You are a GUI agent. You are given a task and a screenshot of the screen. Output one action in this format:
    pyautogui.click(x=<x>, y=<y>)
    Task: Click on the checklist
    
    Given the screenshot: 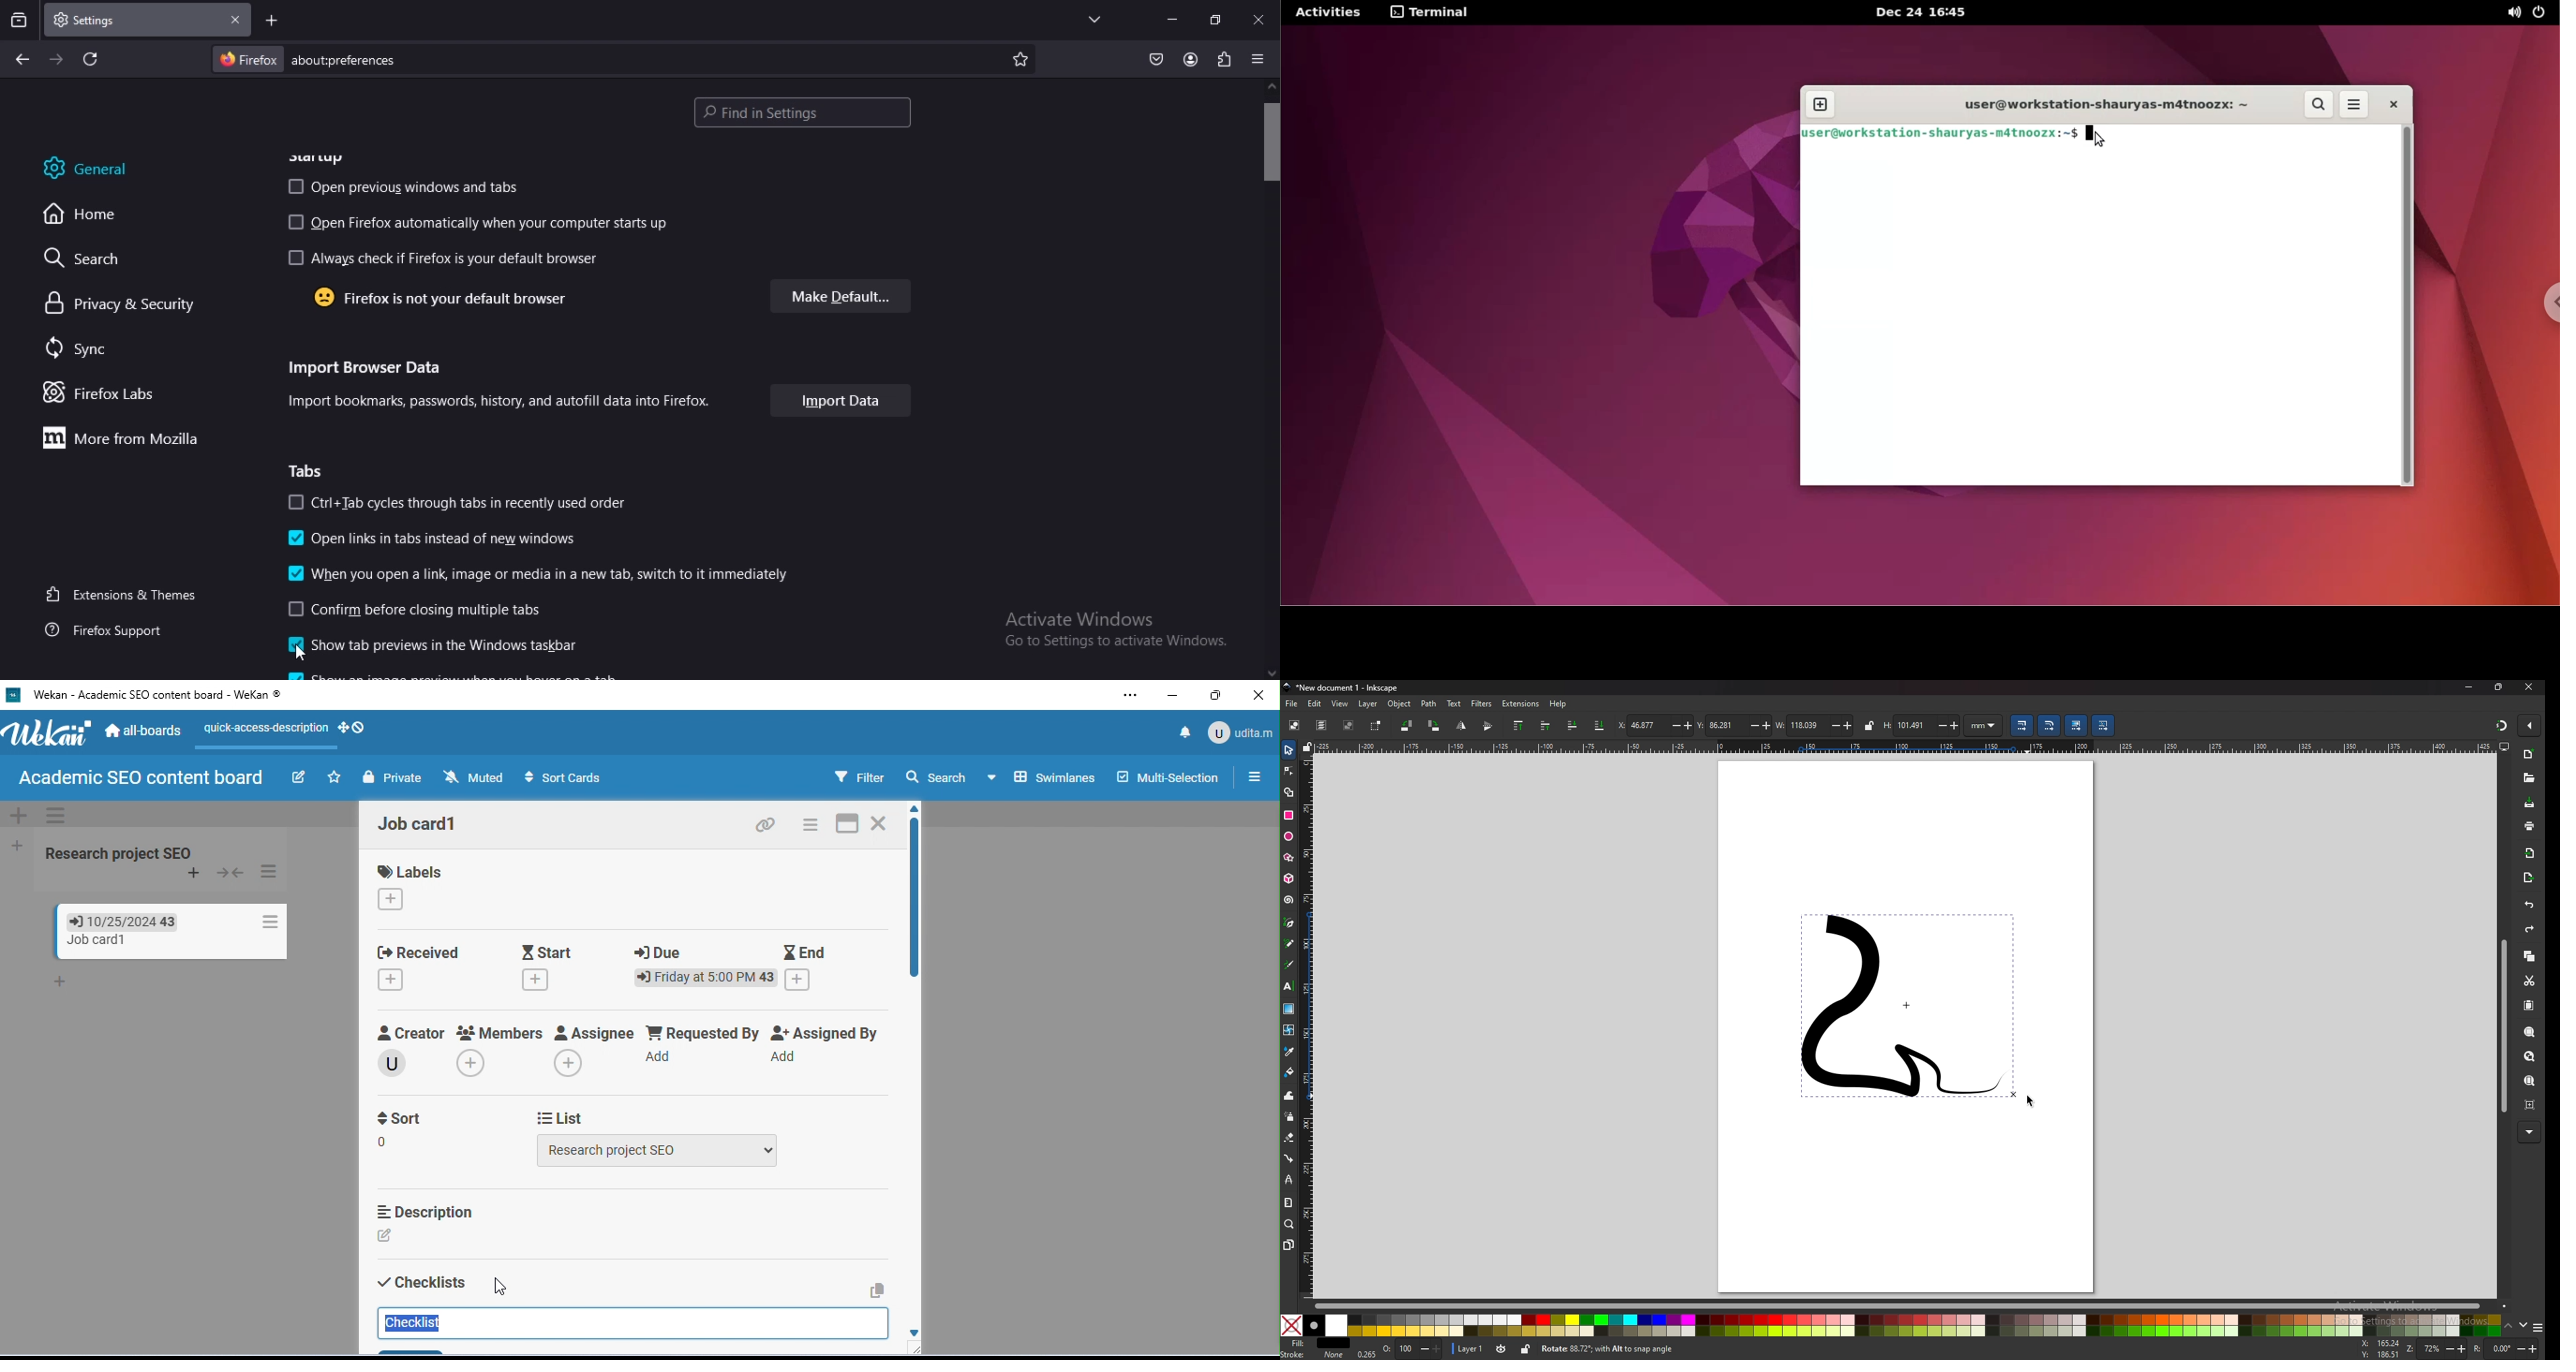 What is the action you would take?
    pyautogui.click(x=422, y=1283)
    